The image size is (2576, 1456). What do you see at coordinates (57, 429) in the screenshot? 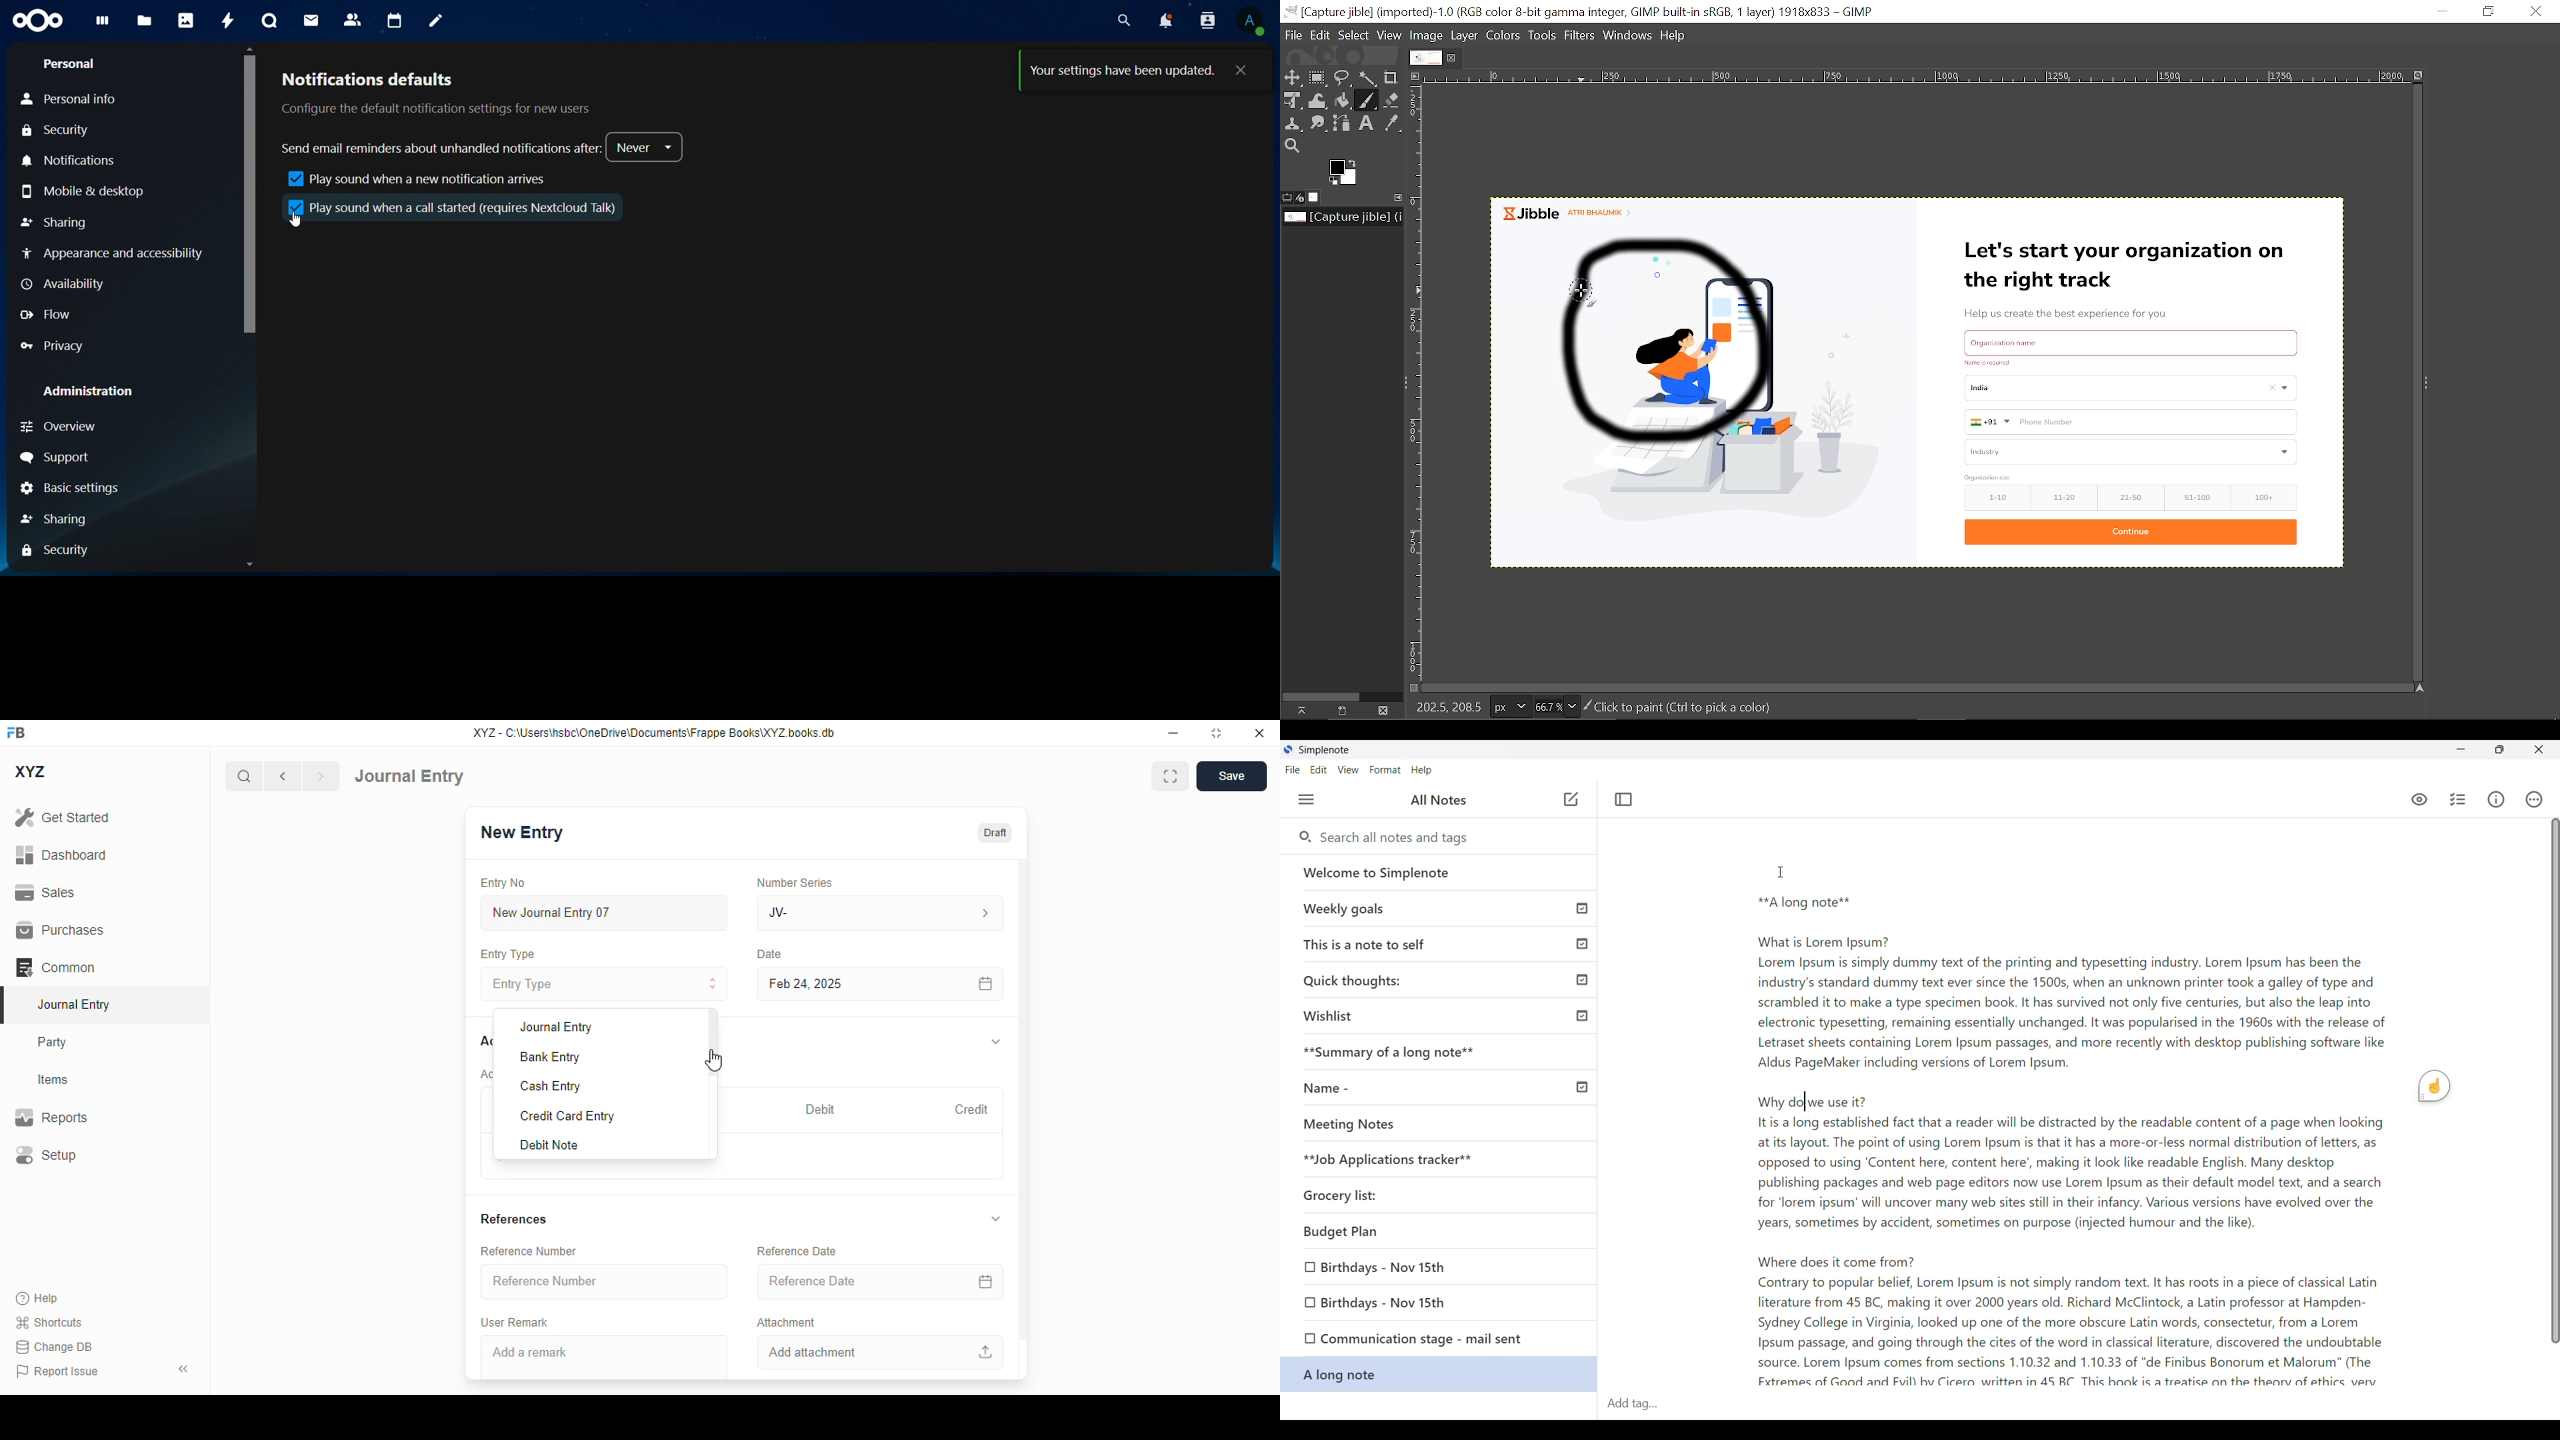
I see `Overview` at bounding box center [57, 429].